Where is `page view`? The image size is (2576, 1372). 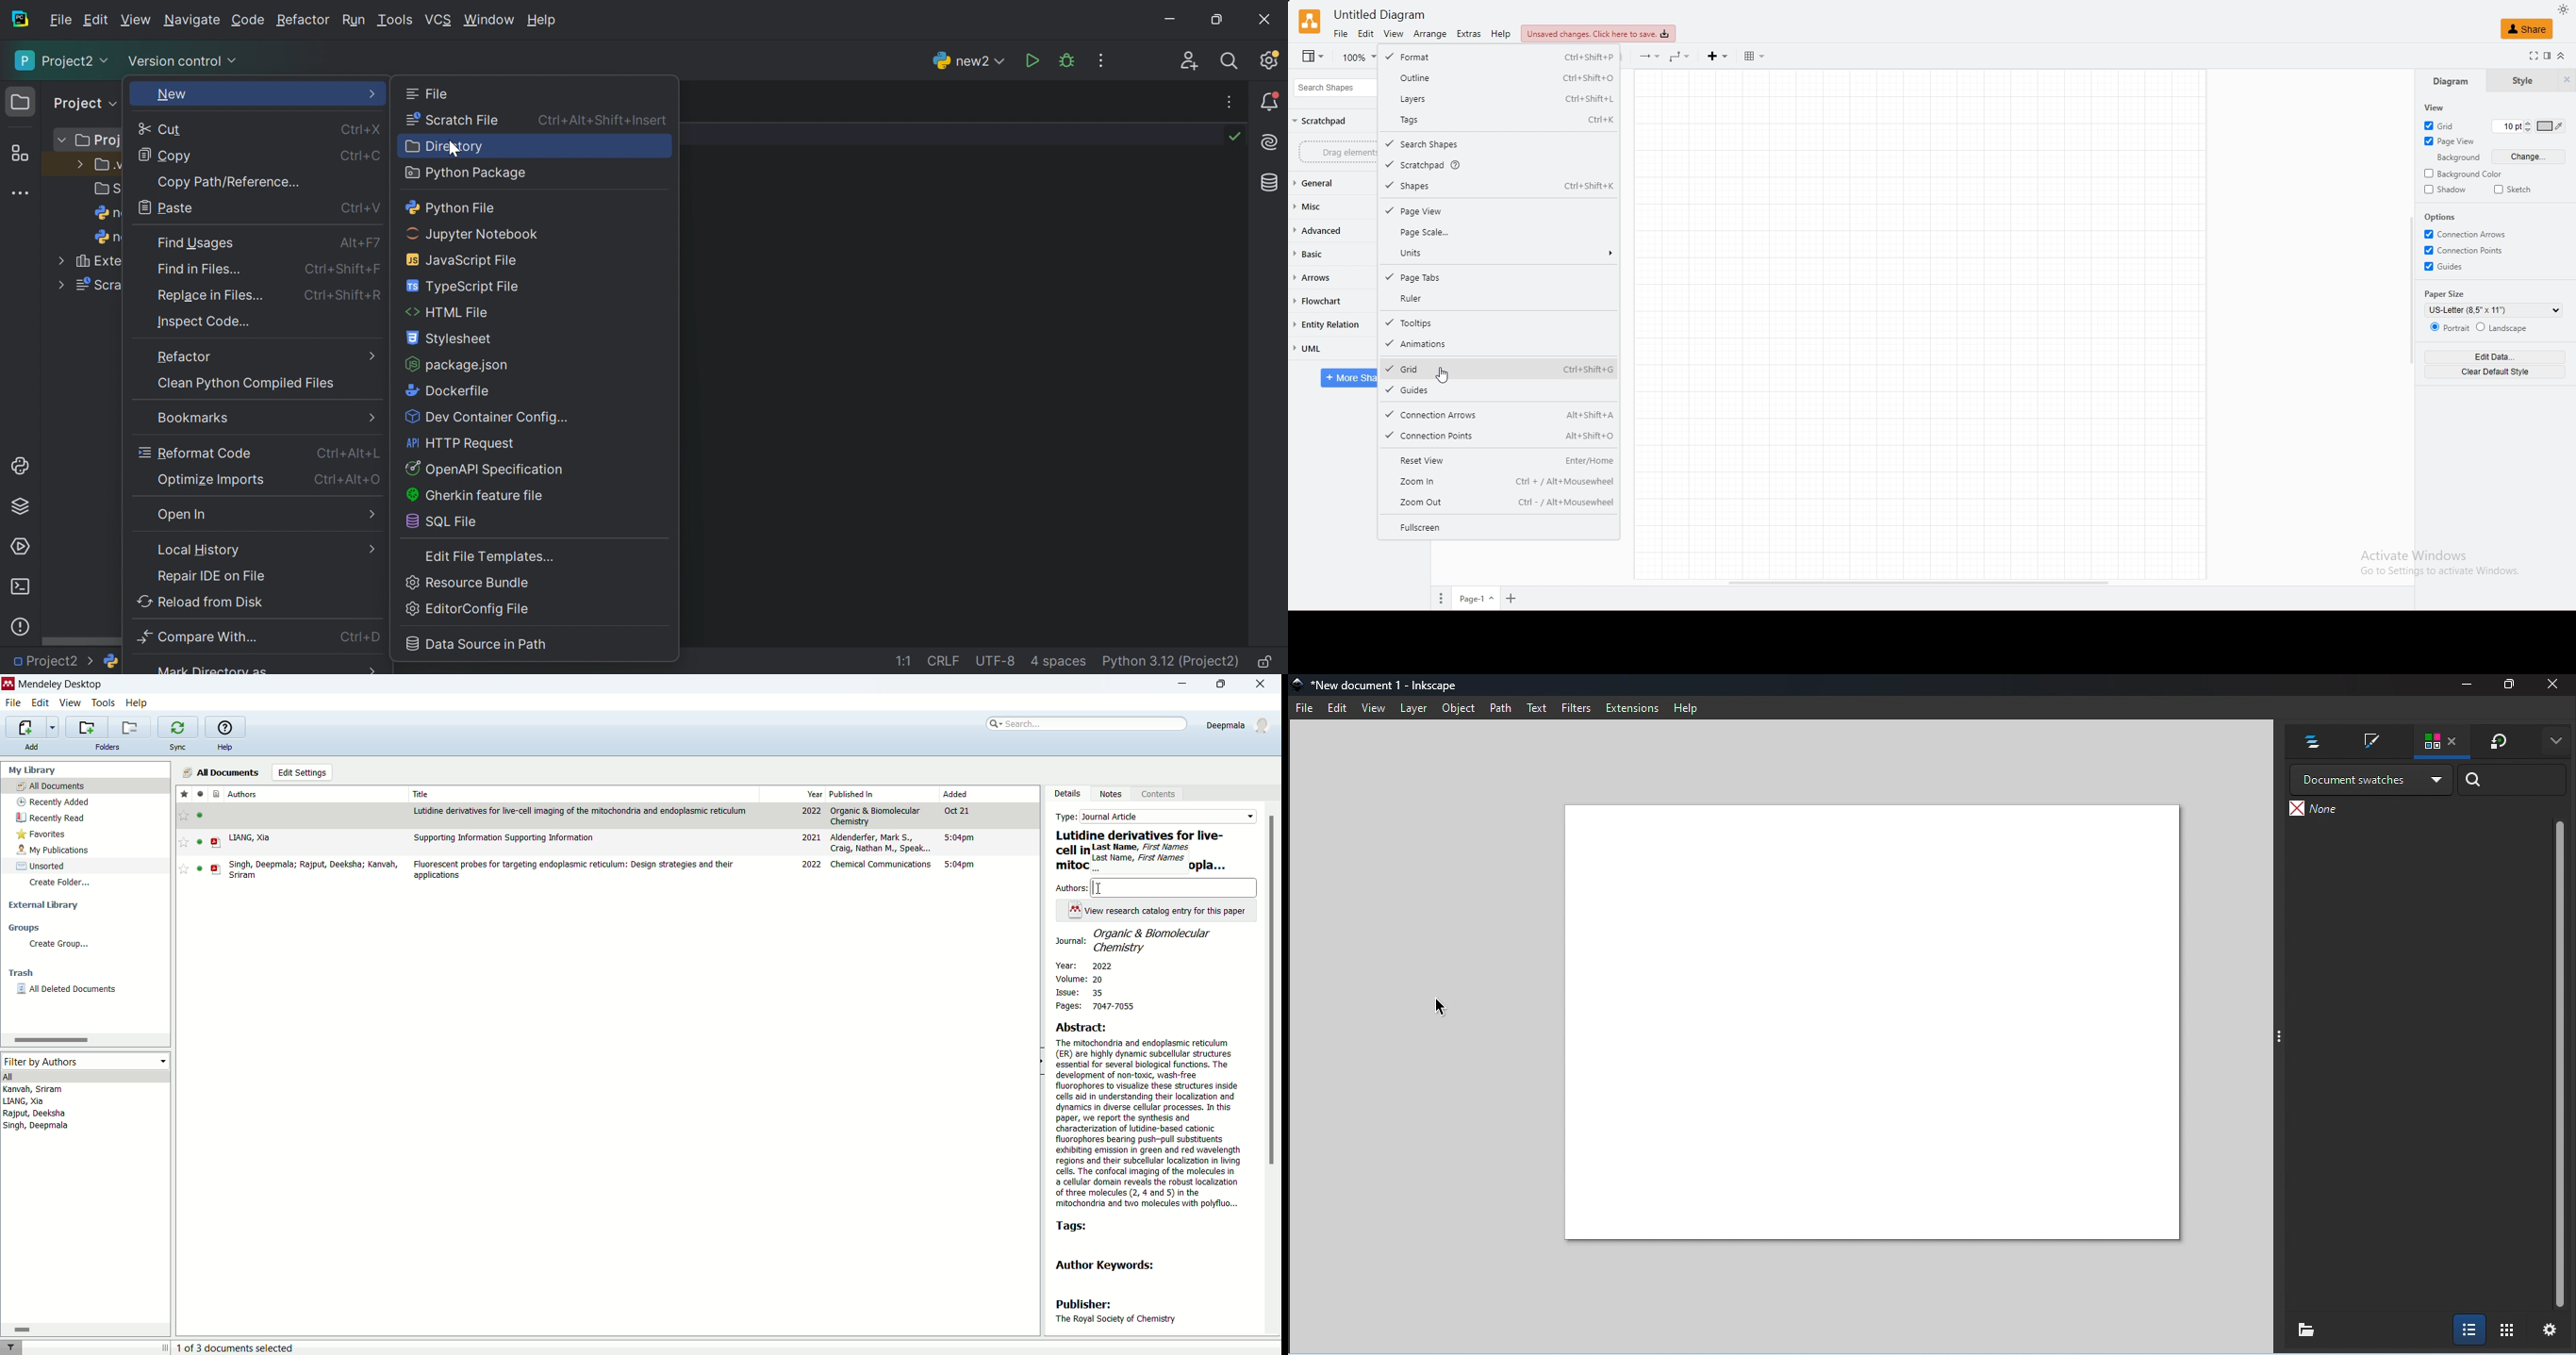 page view is located at coordinates (2451, 141).